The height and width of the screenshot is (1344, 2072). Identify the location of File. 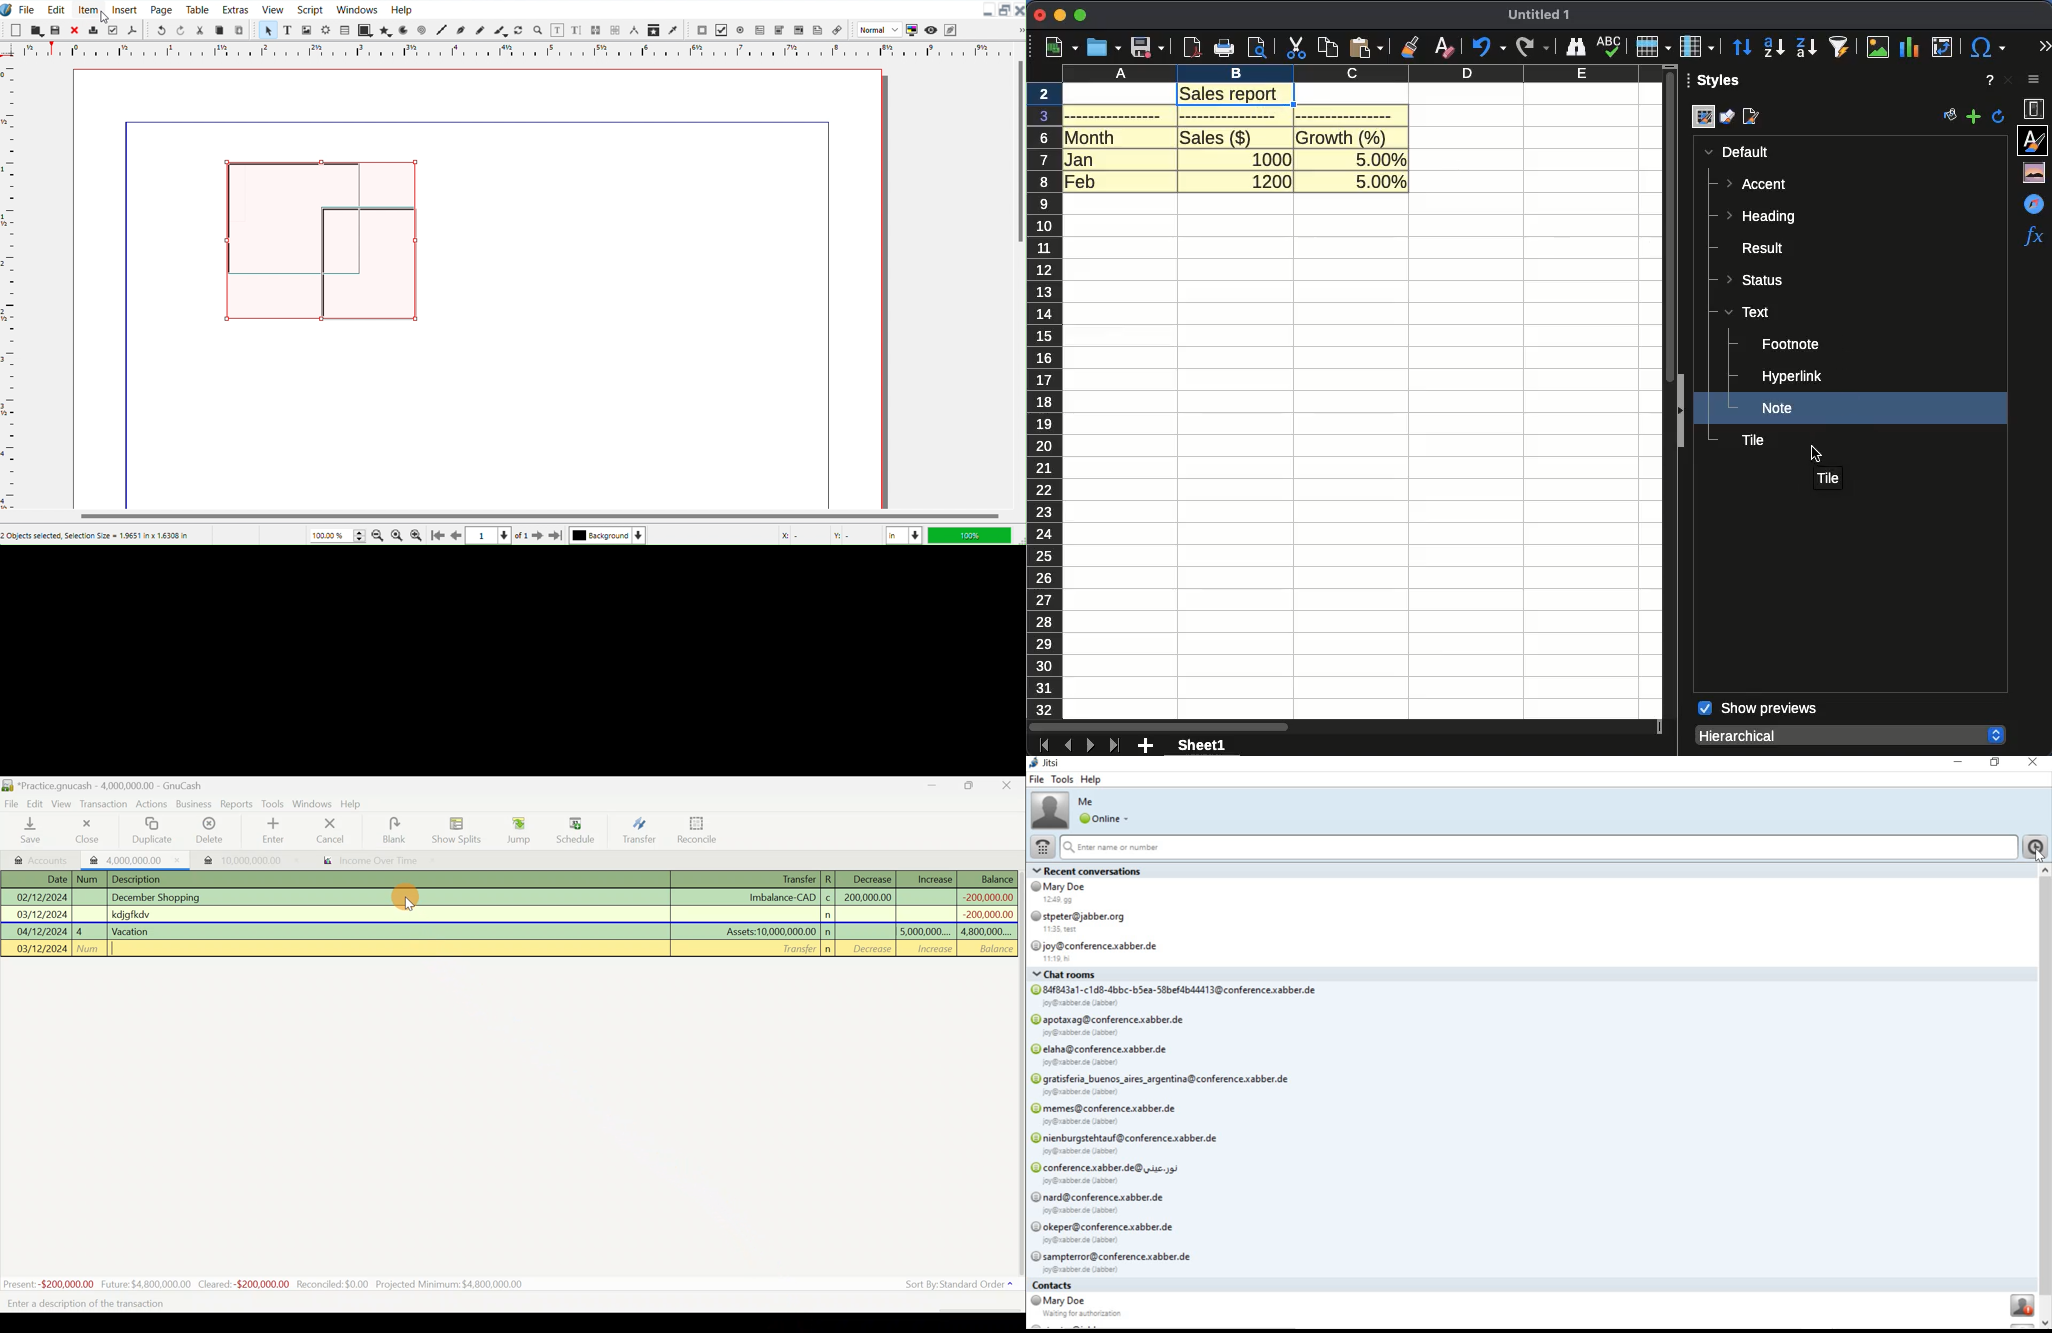
(27, 9).